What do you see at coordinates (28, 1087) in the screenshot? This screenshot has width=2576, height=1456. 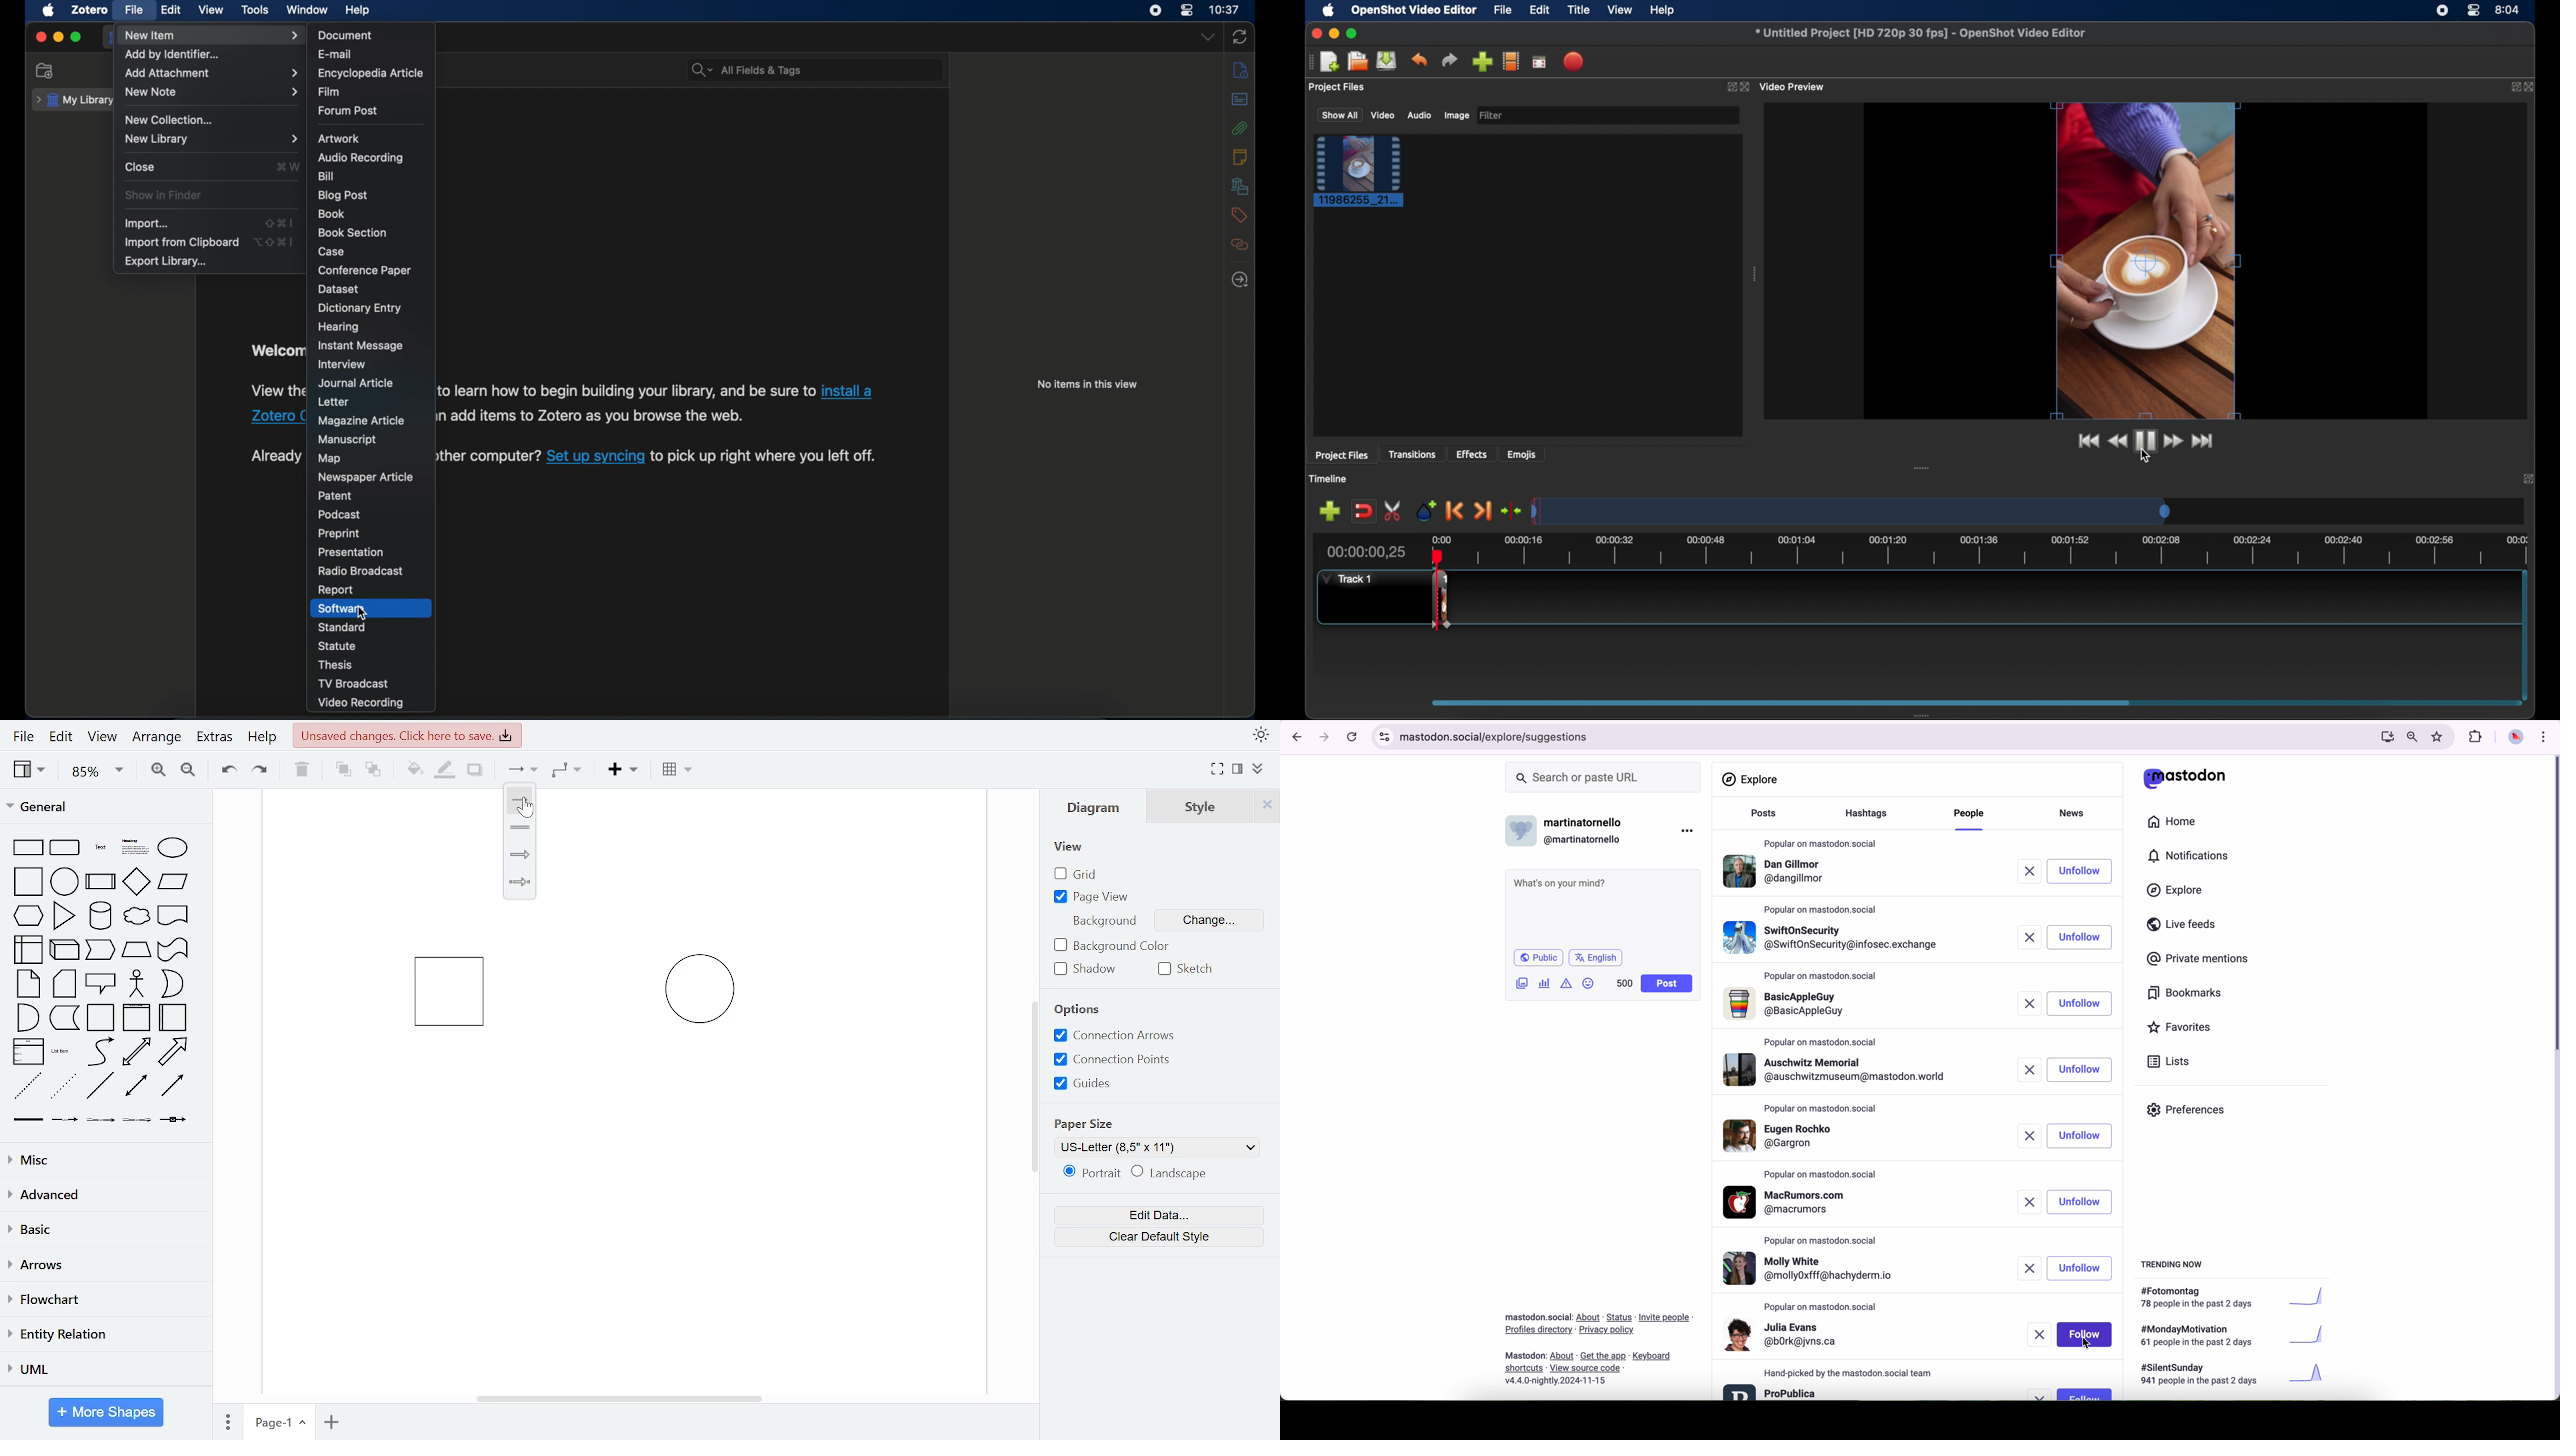 I see `dashed line` at bounding box center [28, 1087].